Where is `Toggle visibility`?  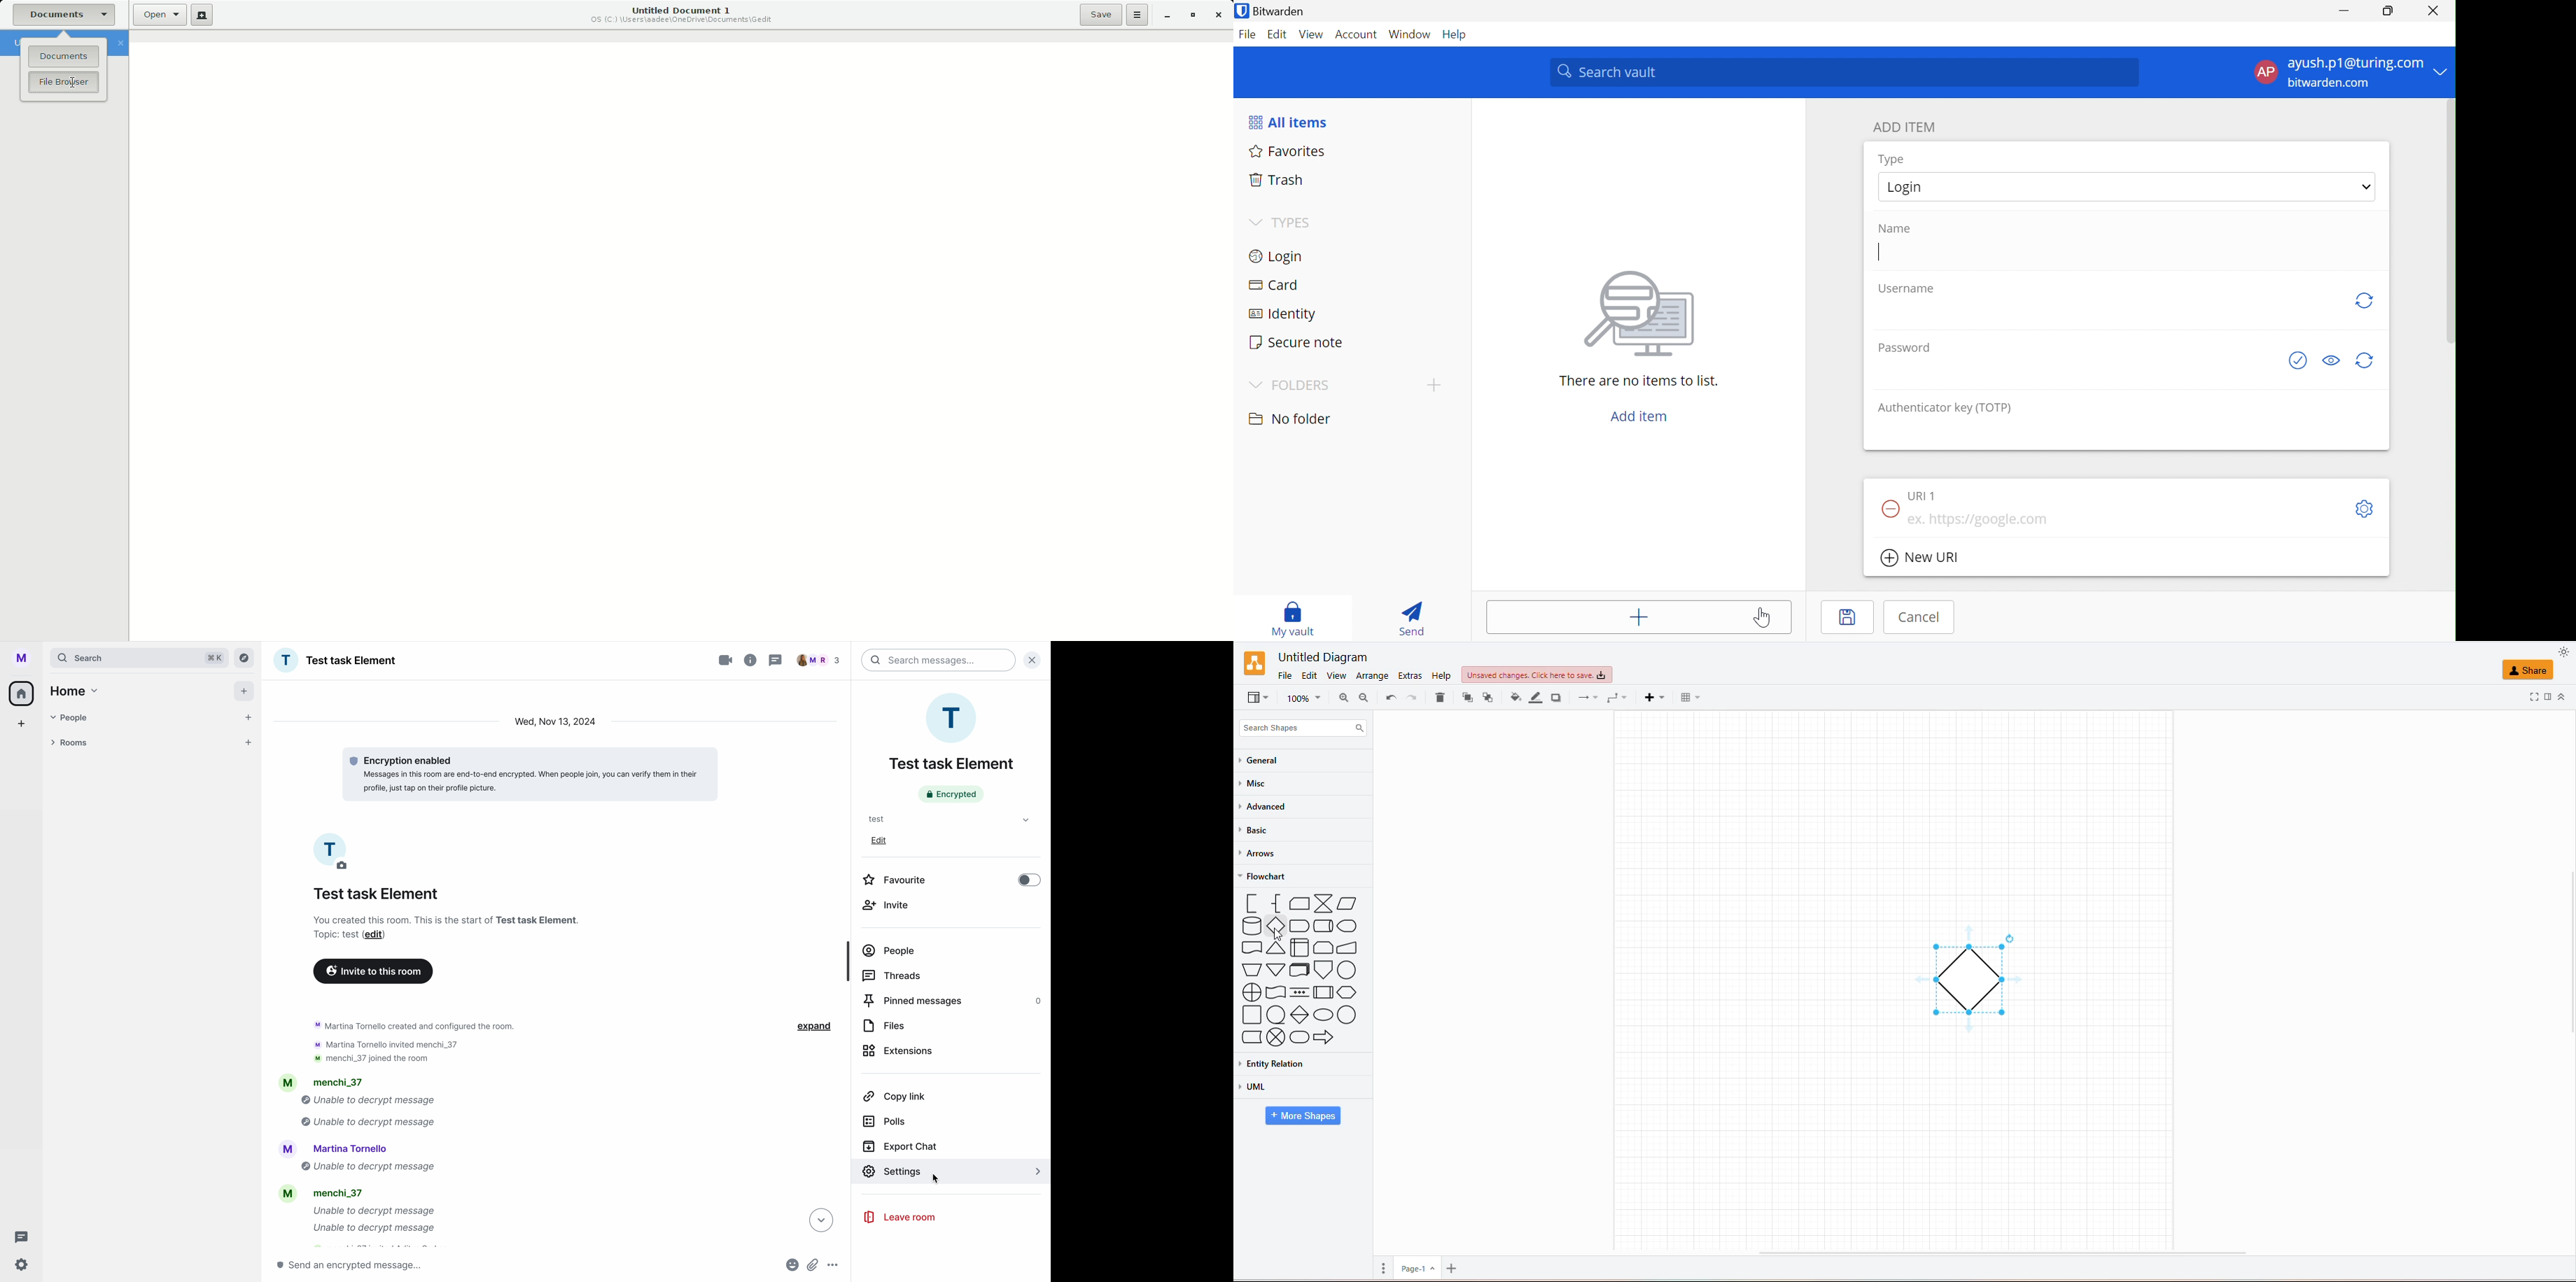 Toggle visibility is located at coordinates (2332, 360).